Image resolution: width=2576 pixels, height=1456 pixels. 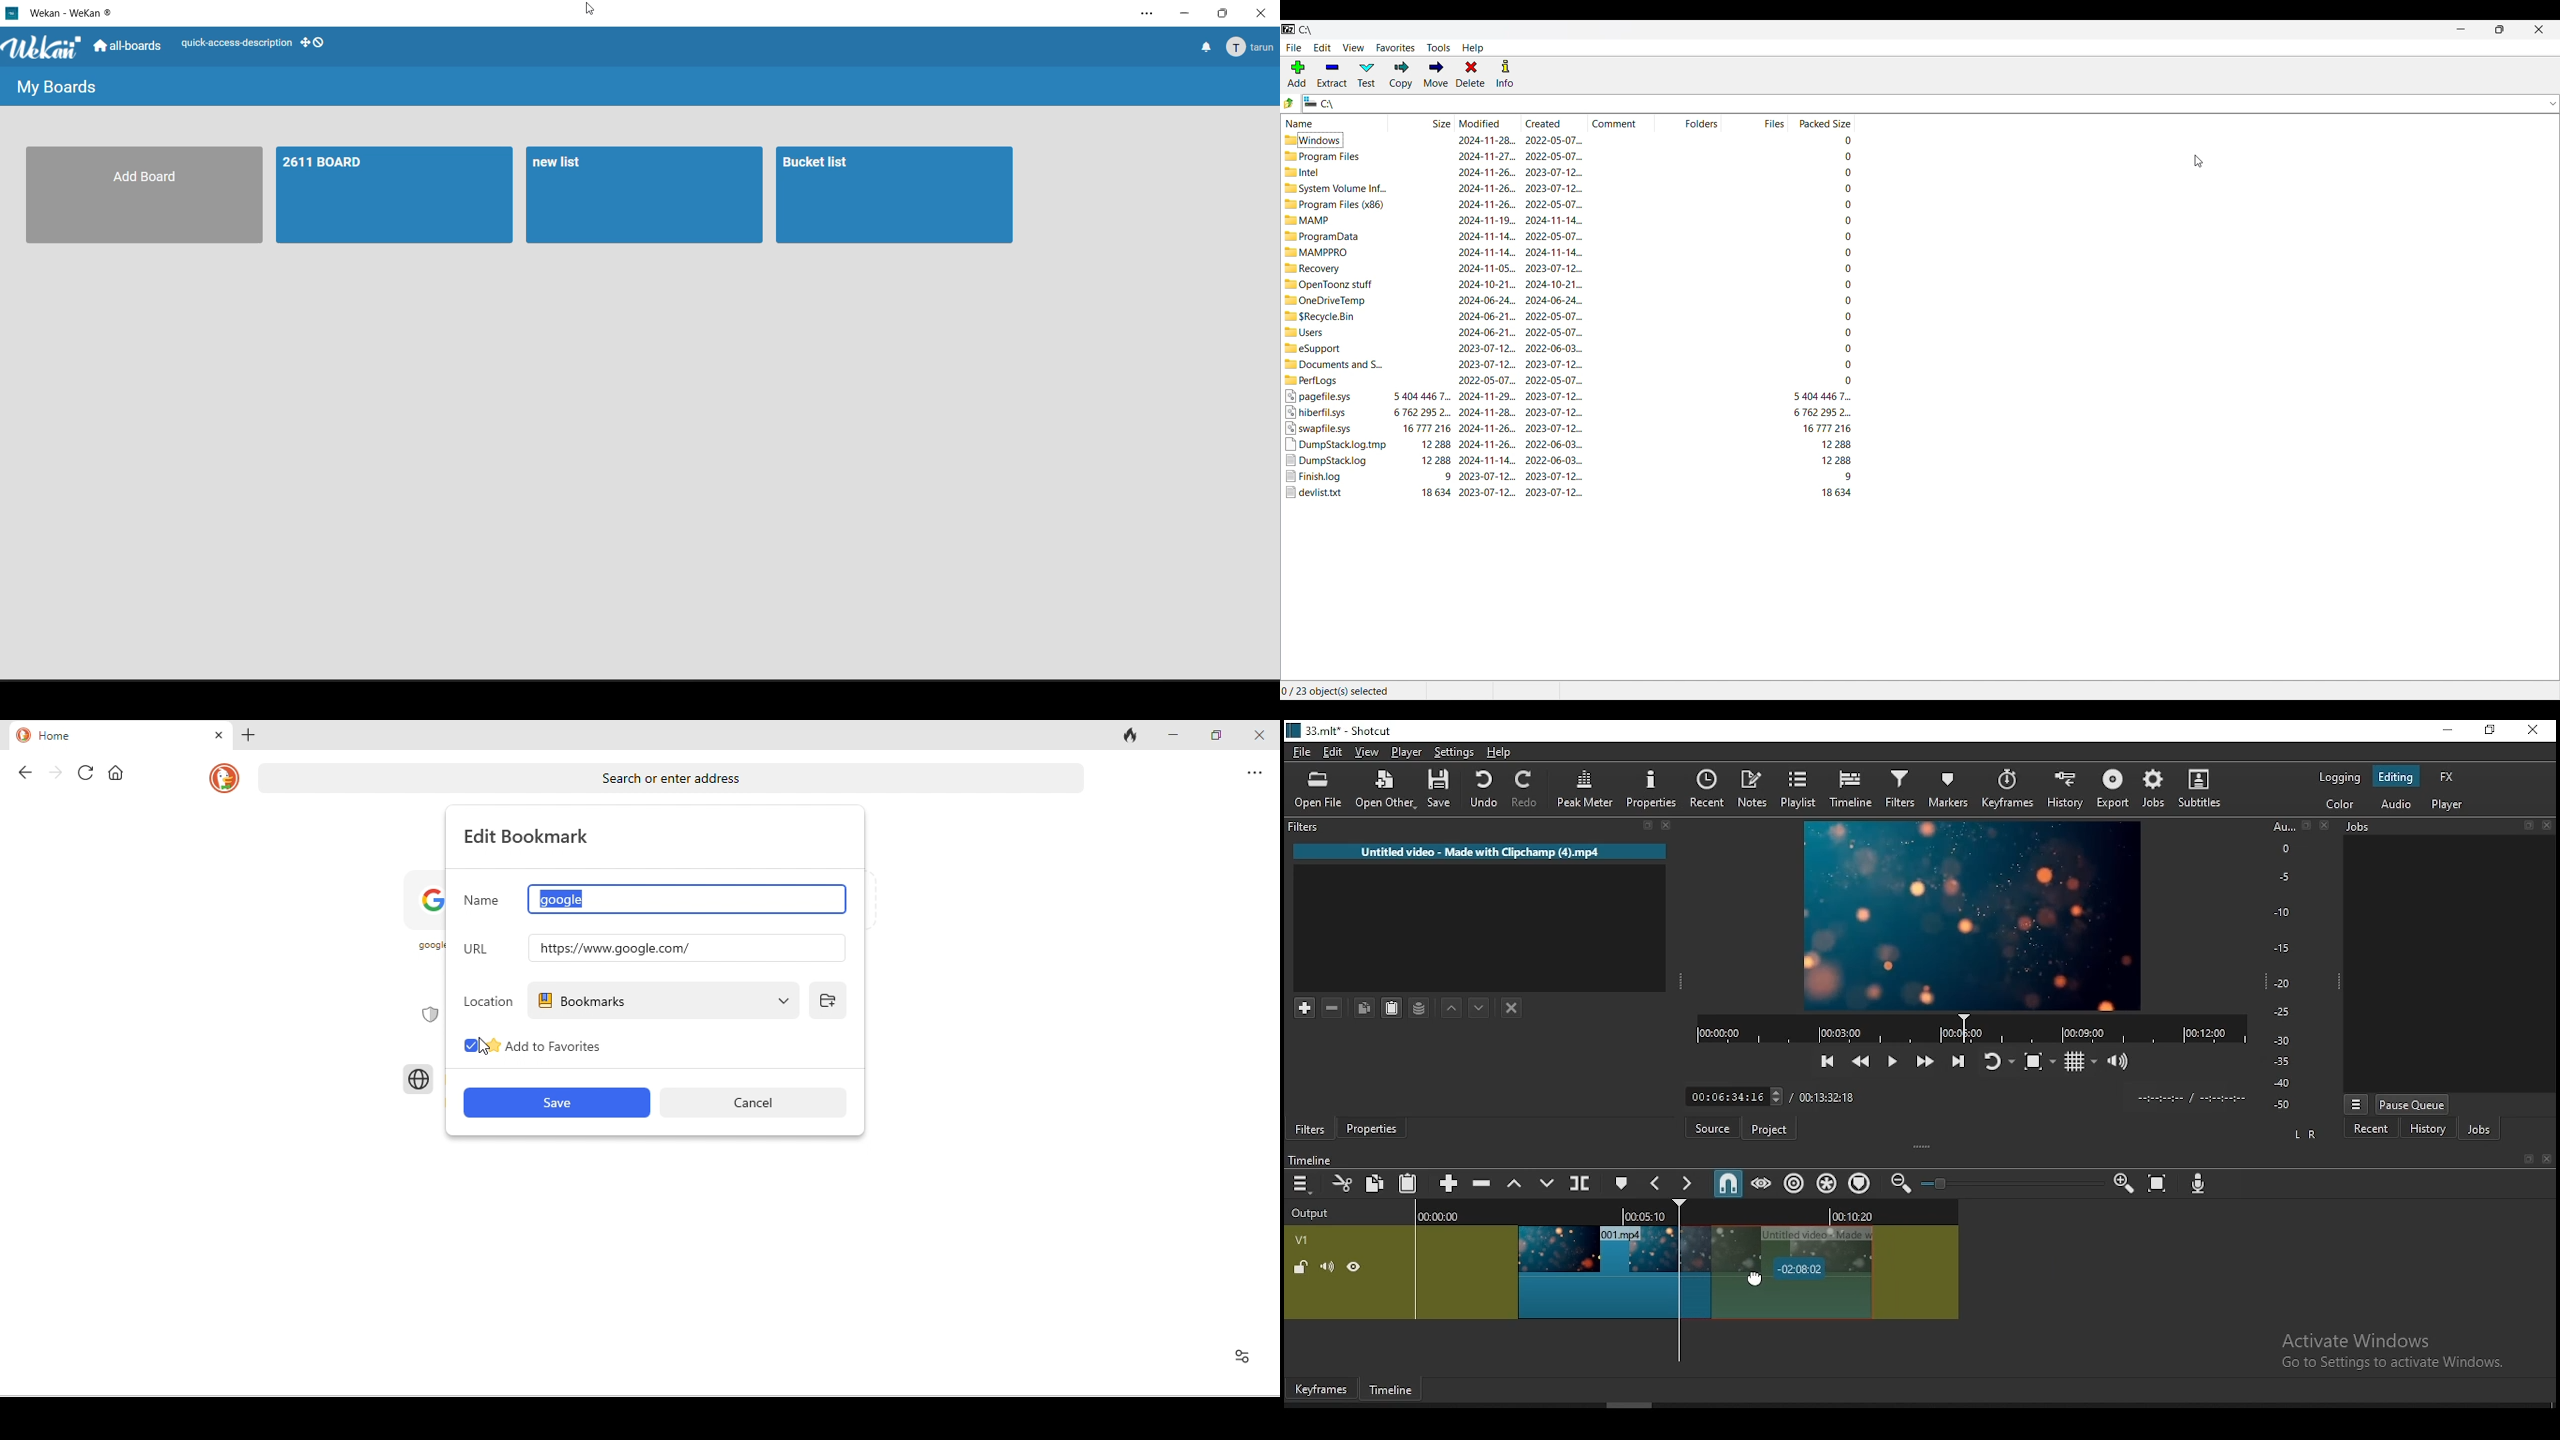 I want to click on options, so click(x=2356, y=1102).